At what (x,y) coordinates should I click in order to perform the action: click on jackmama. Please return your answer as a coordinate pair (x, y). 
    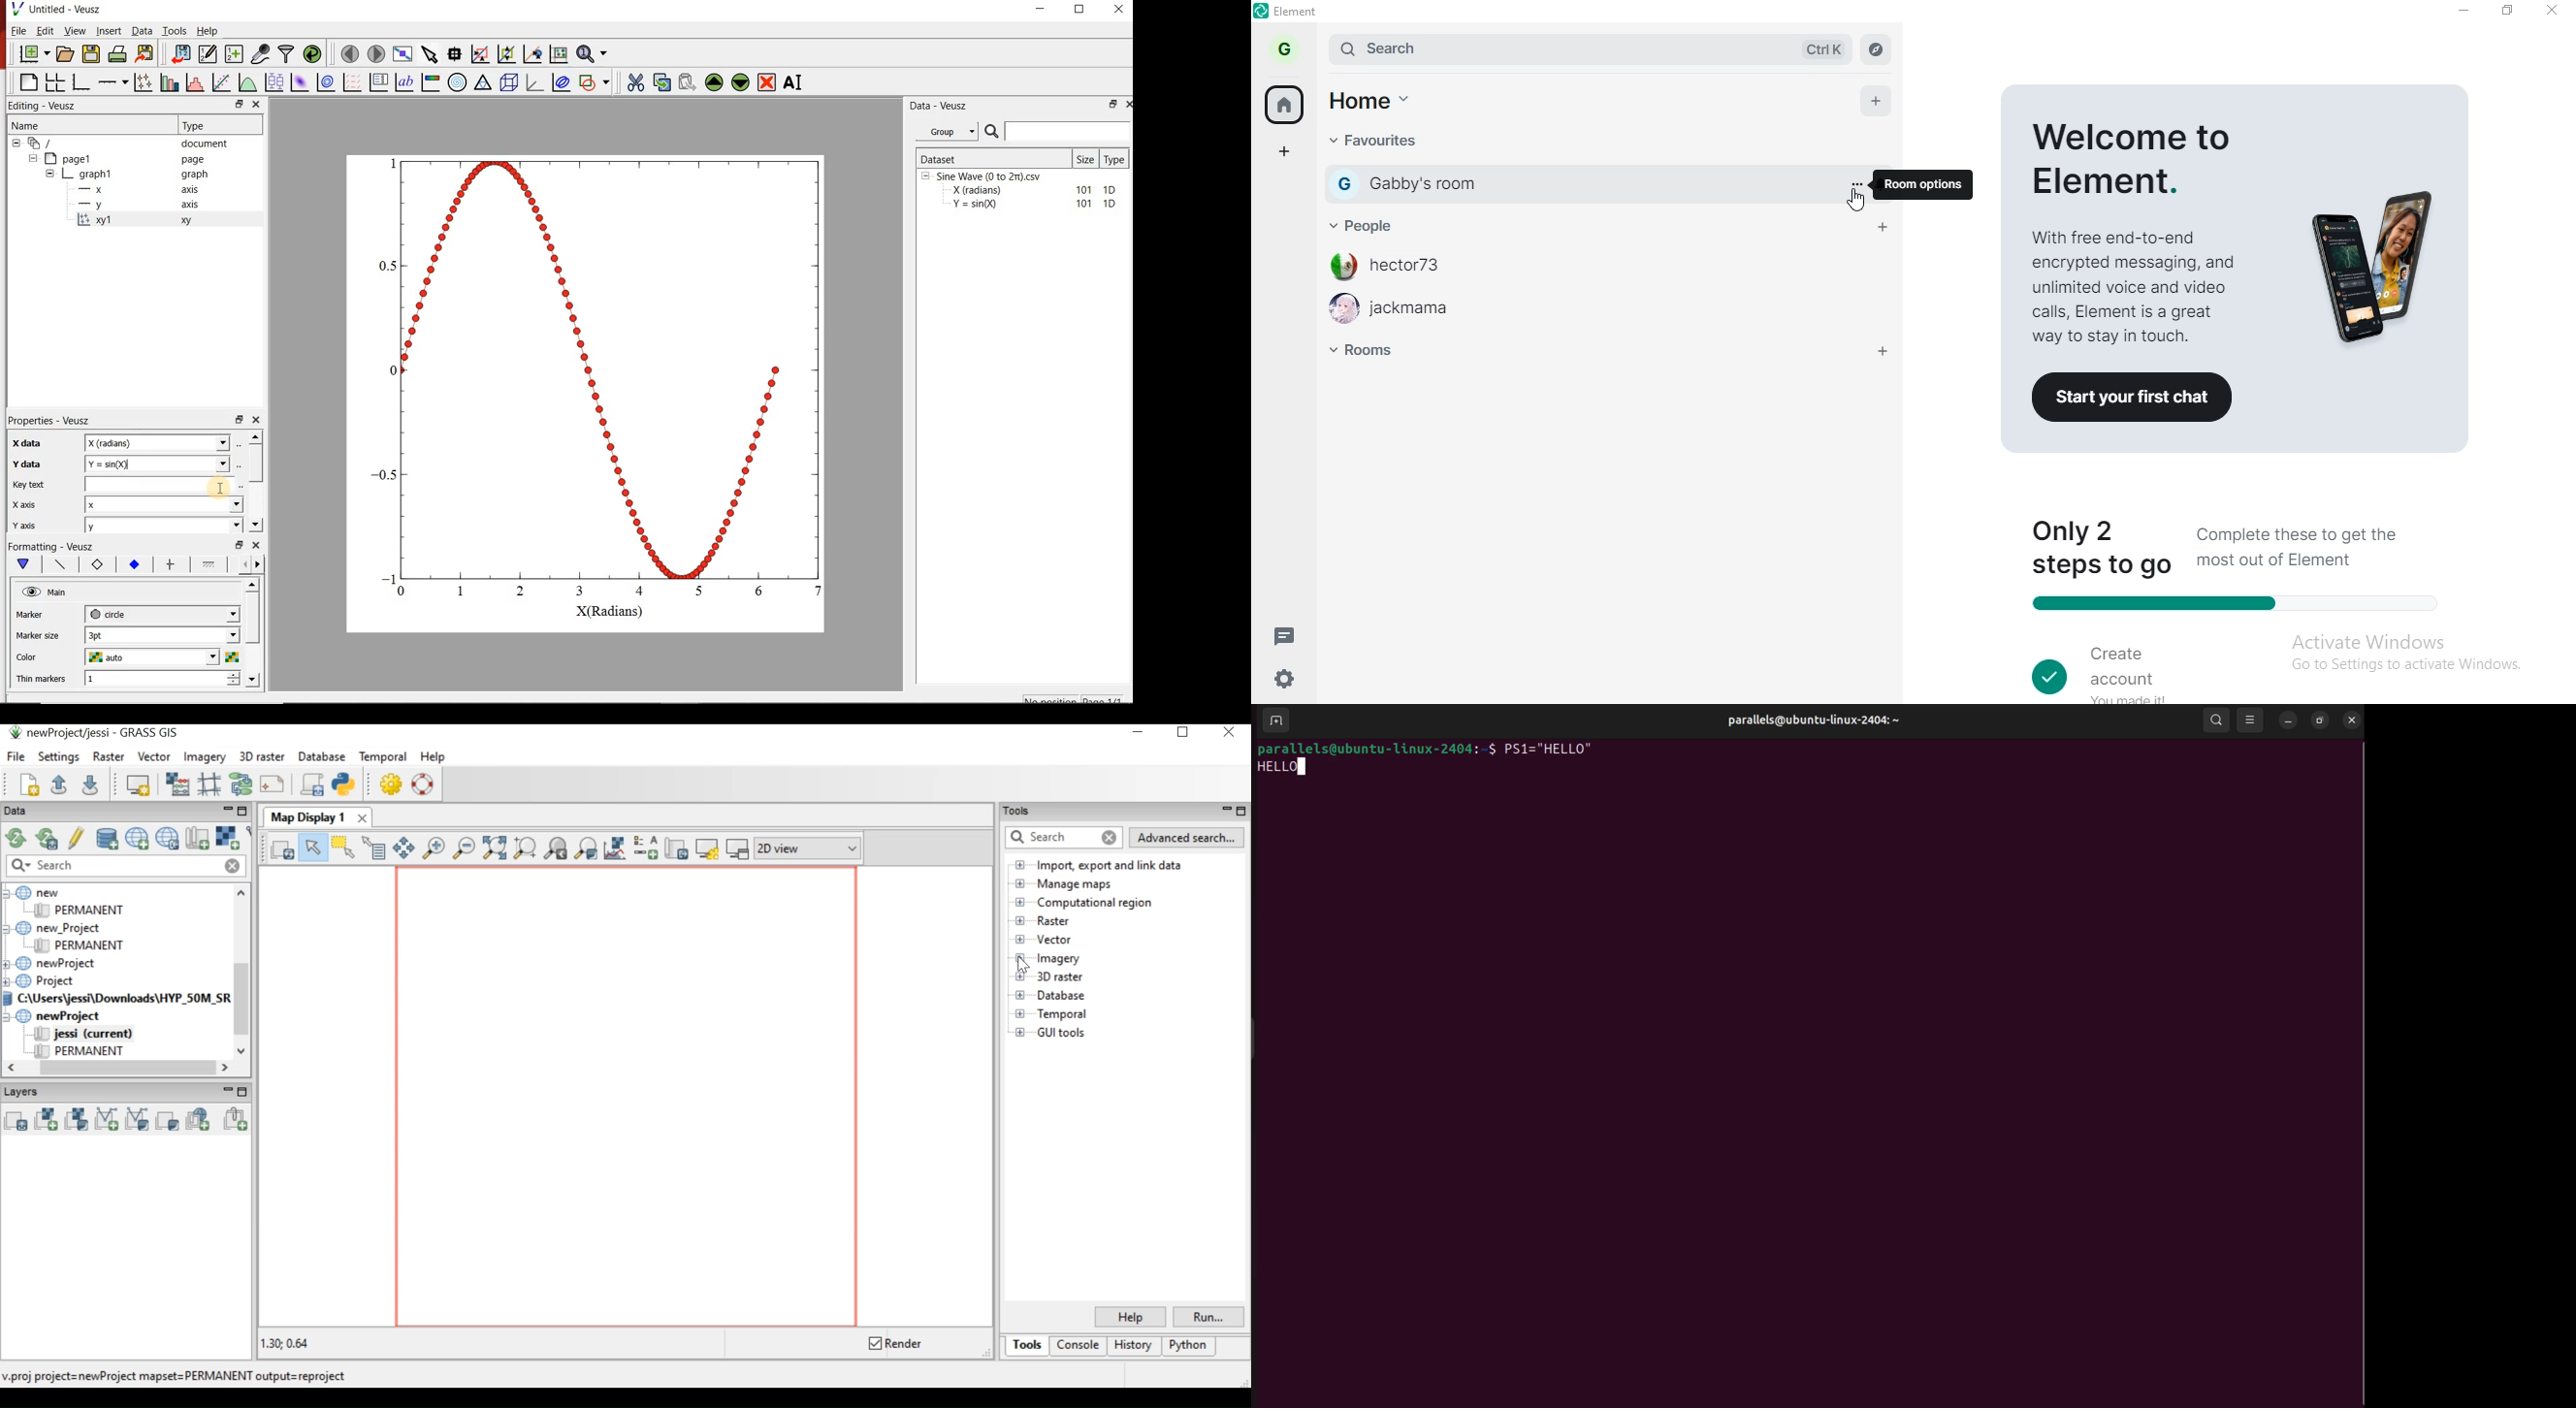
    Looking at the image, I should click on (1423, 312).